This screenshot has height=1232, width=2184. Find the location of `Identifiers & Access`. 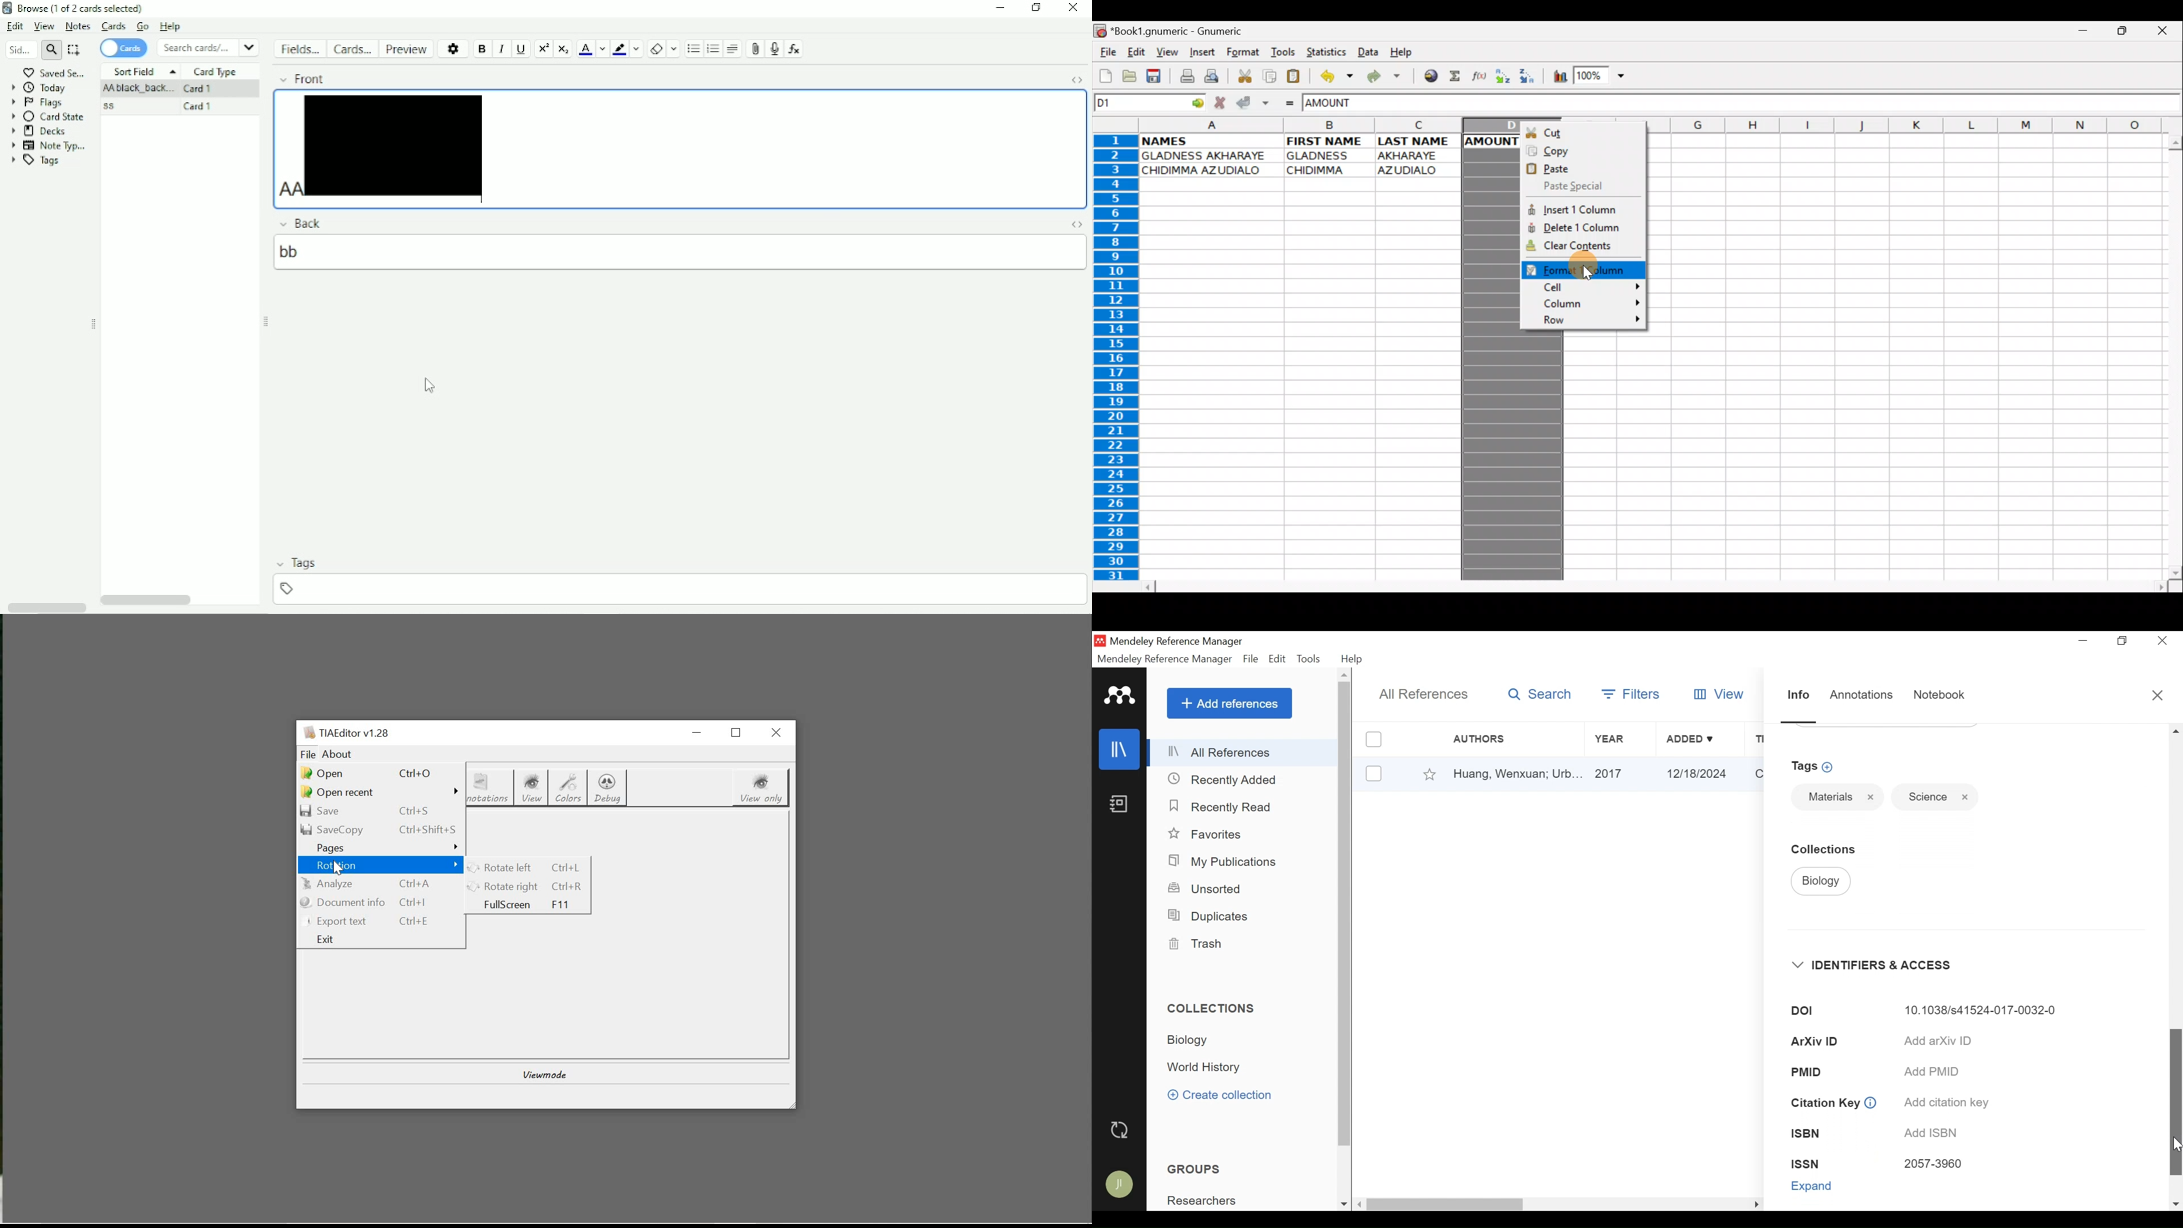

Identifiers & Access is located at coordinates (1881, 965).